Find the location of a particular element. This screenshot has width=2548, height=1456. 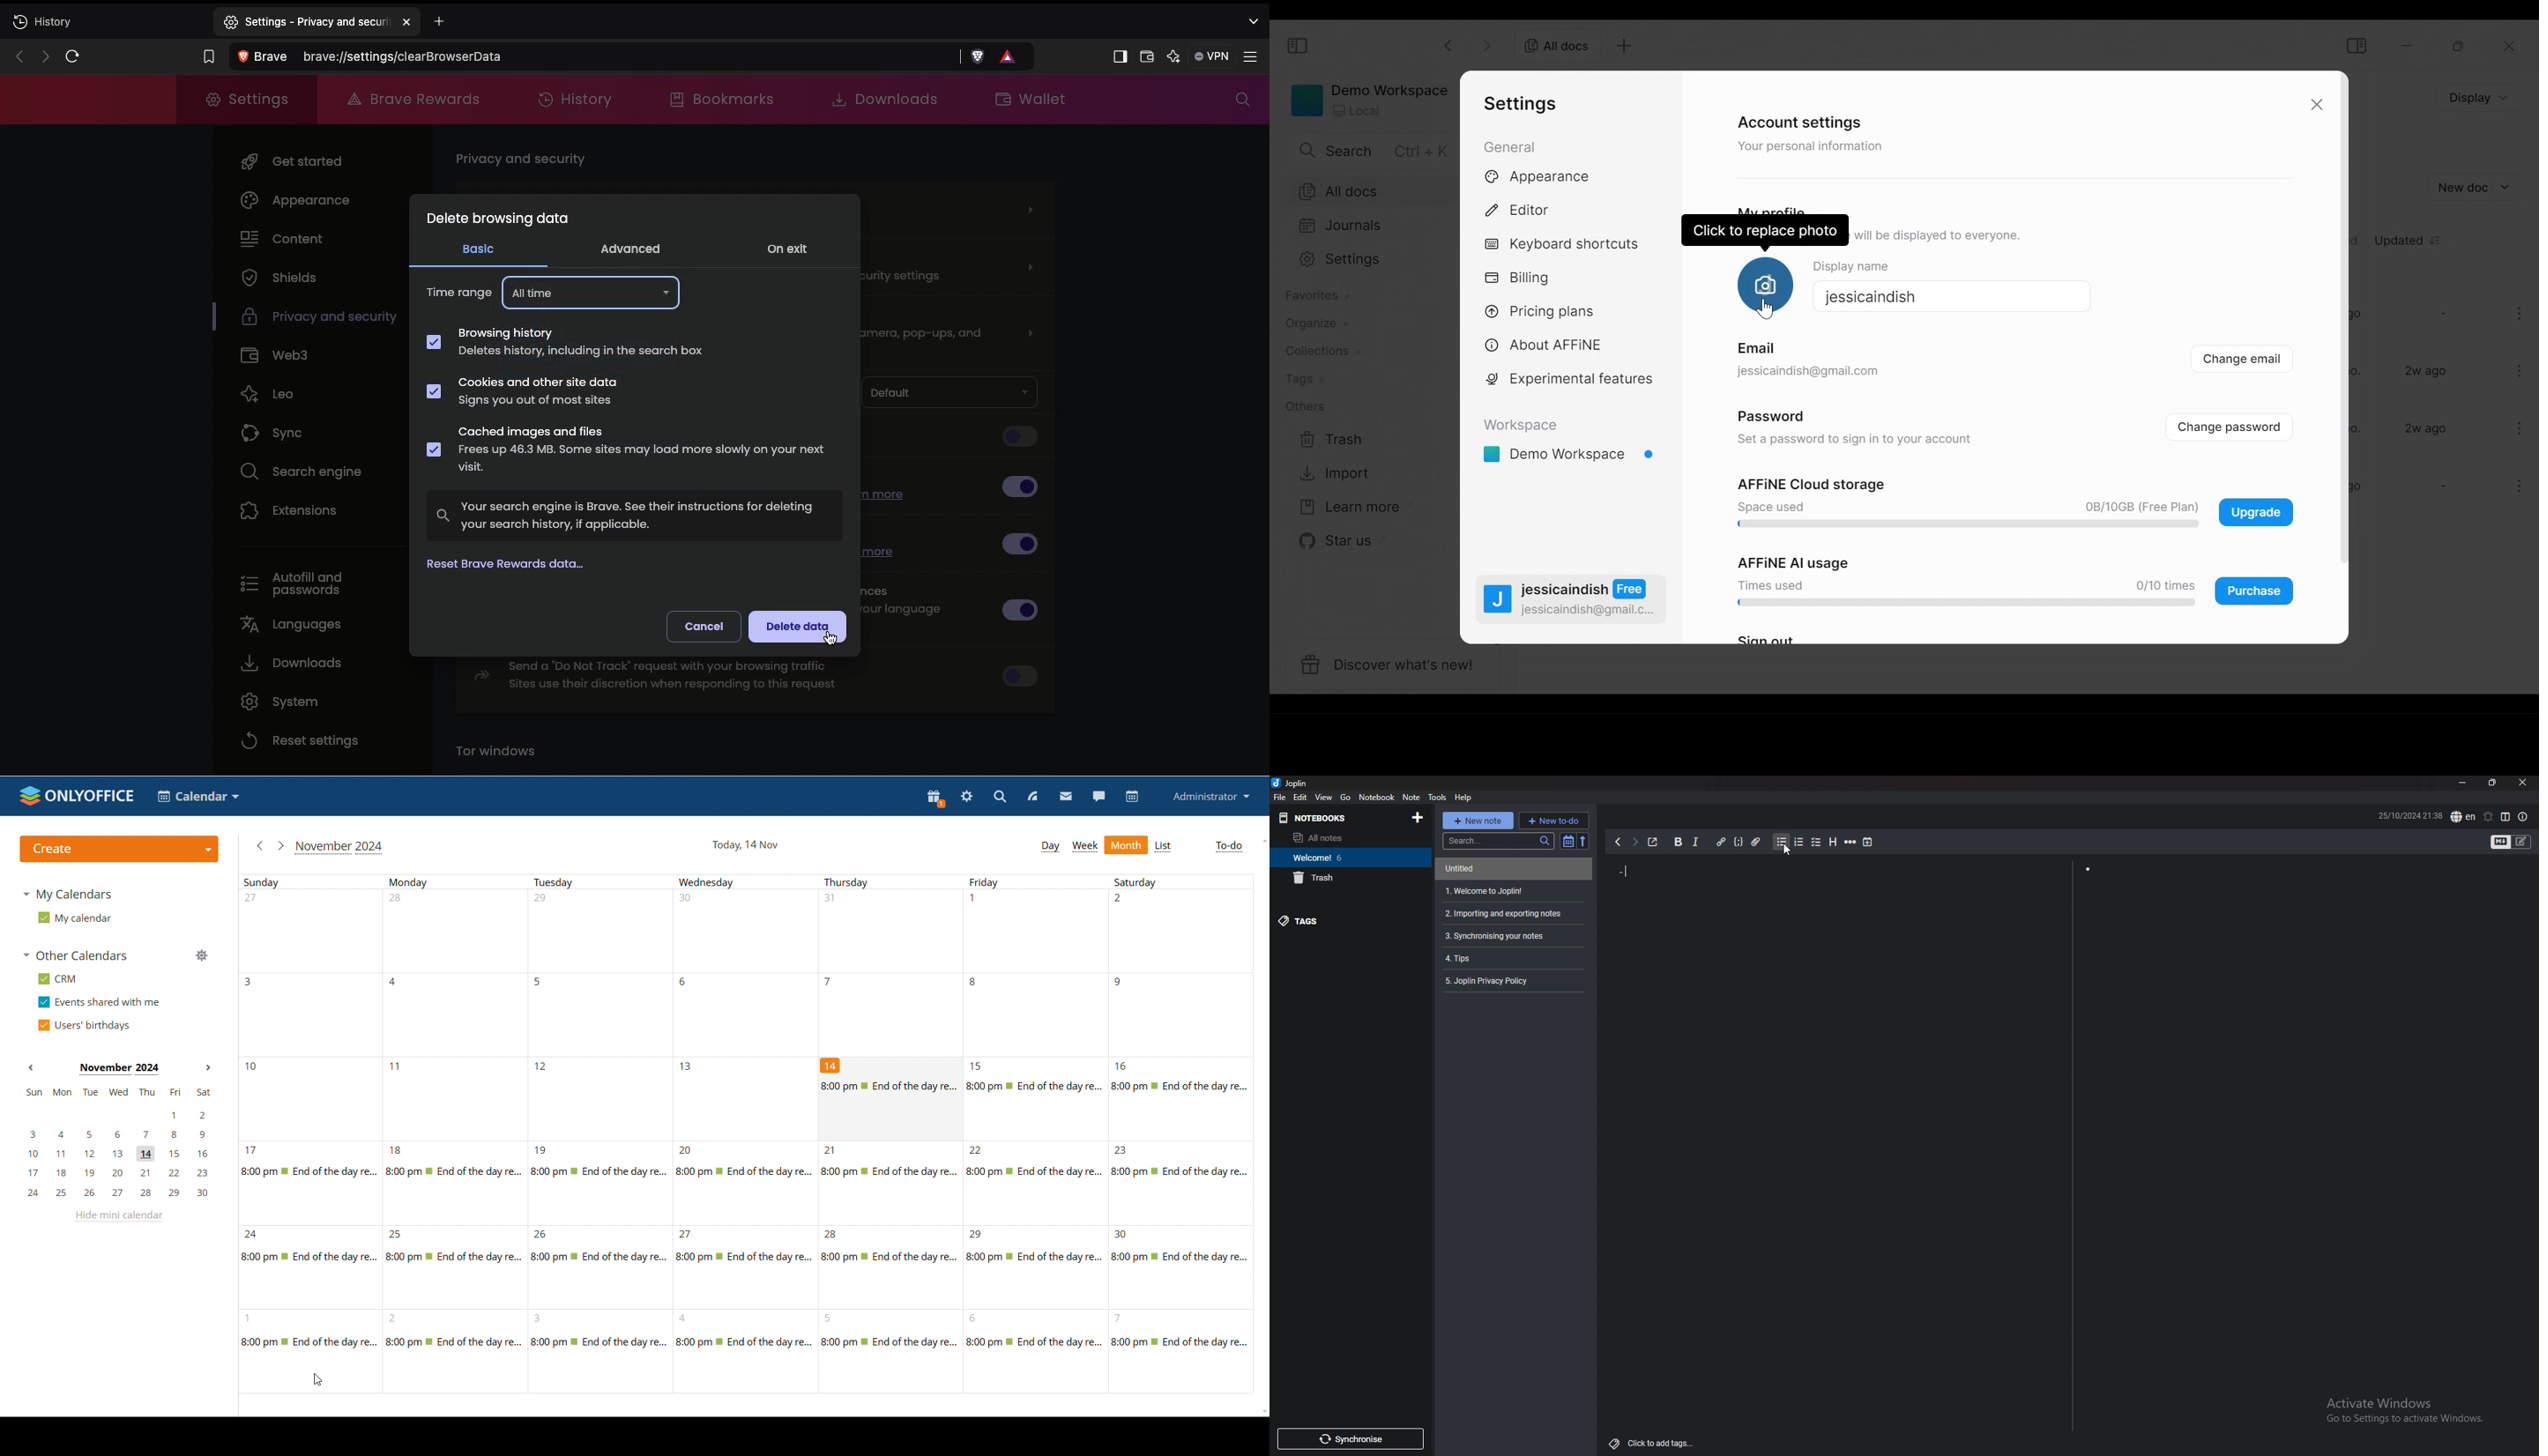

search bar is located at coordinates (1496, 842).